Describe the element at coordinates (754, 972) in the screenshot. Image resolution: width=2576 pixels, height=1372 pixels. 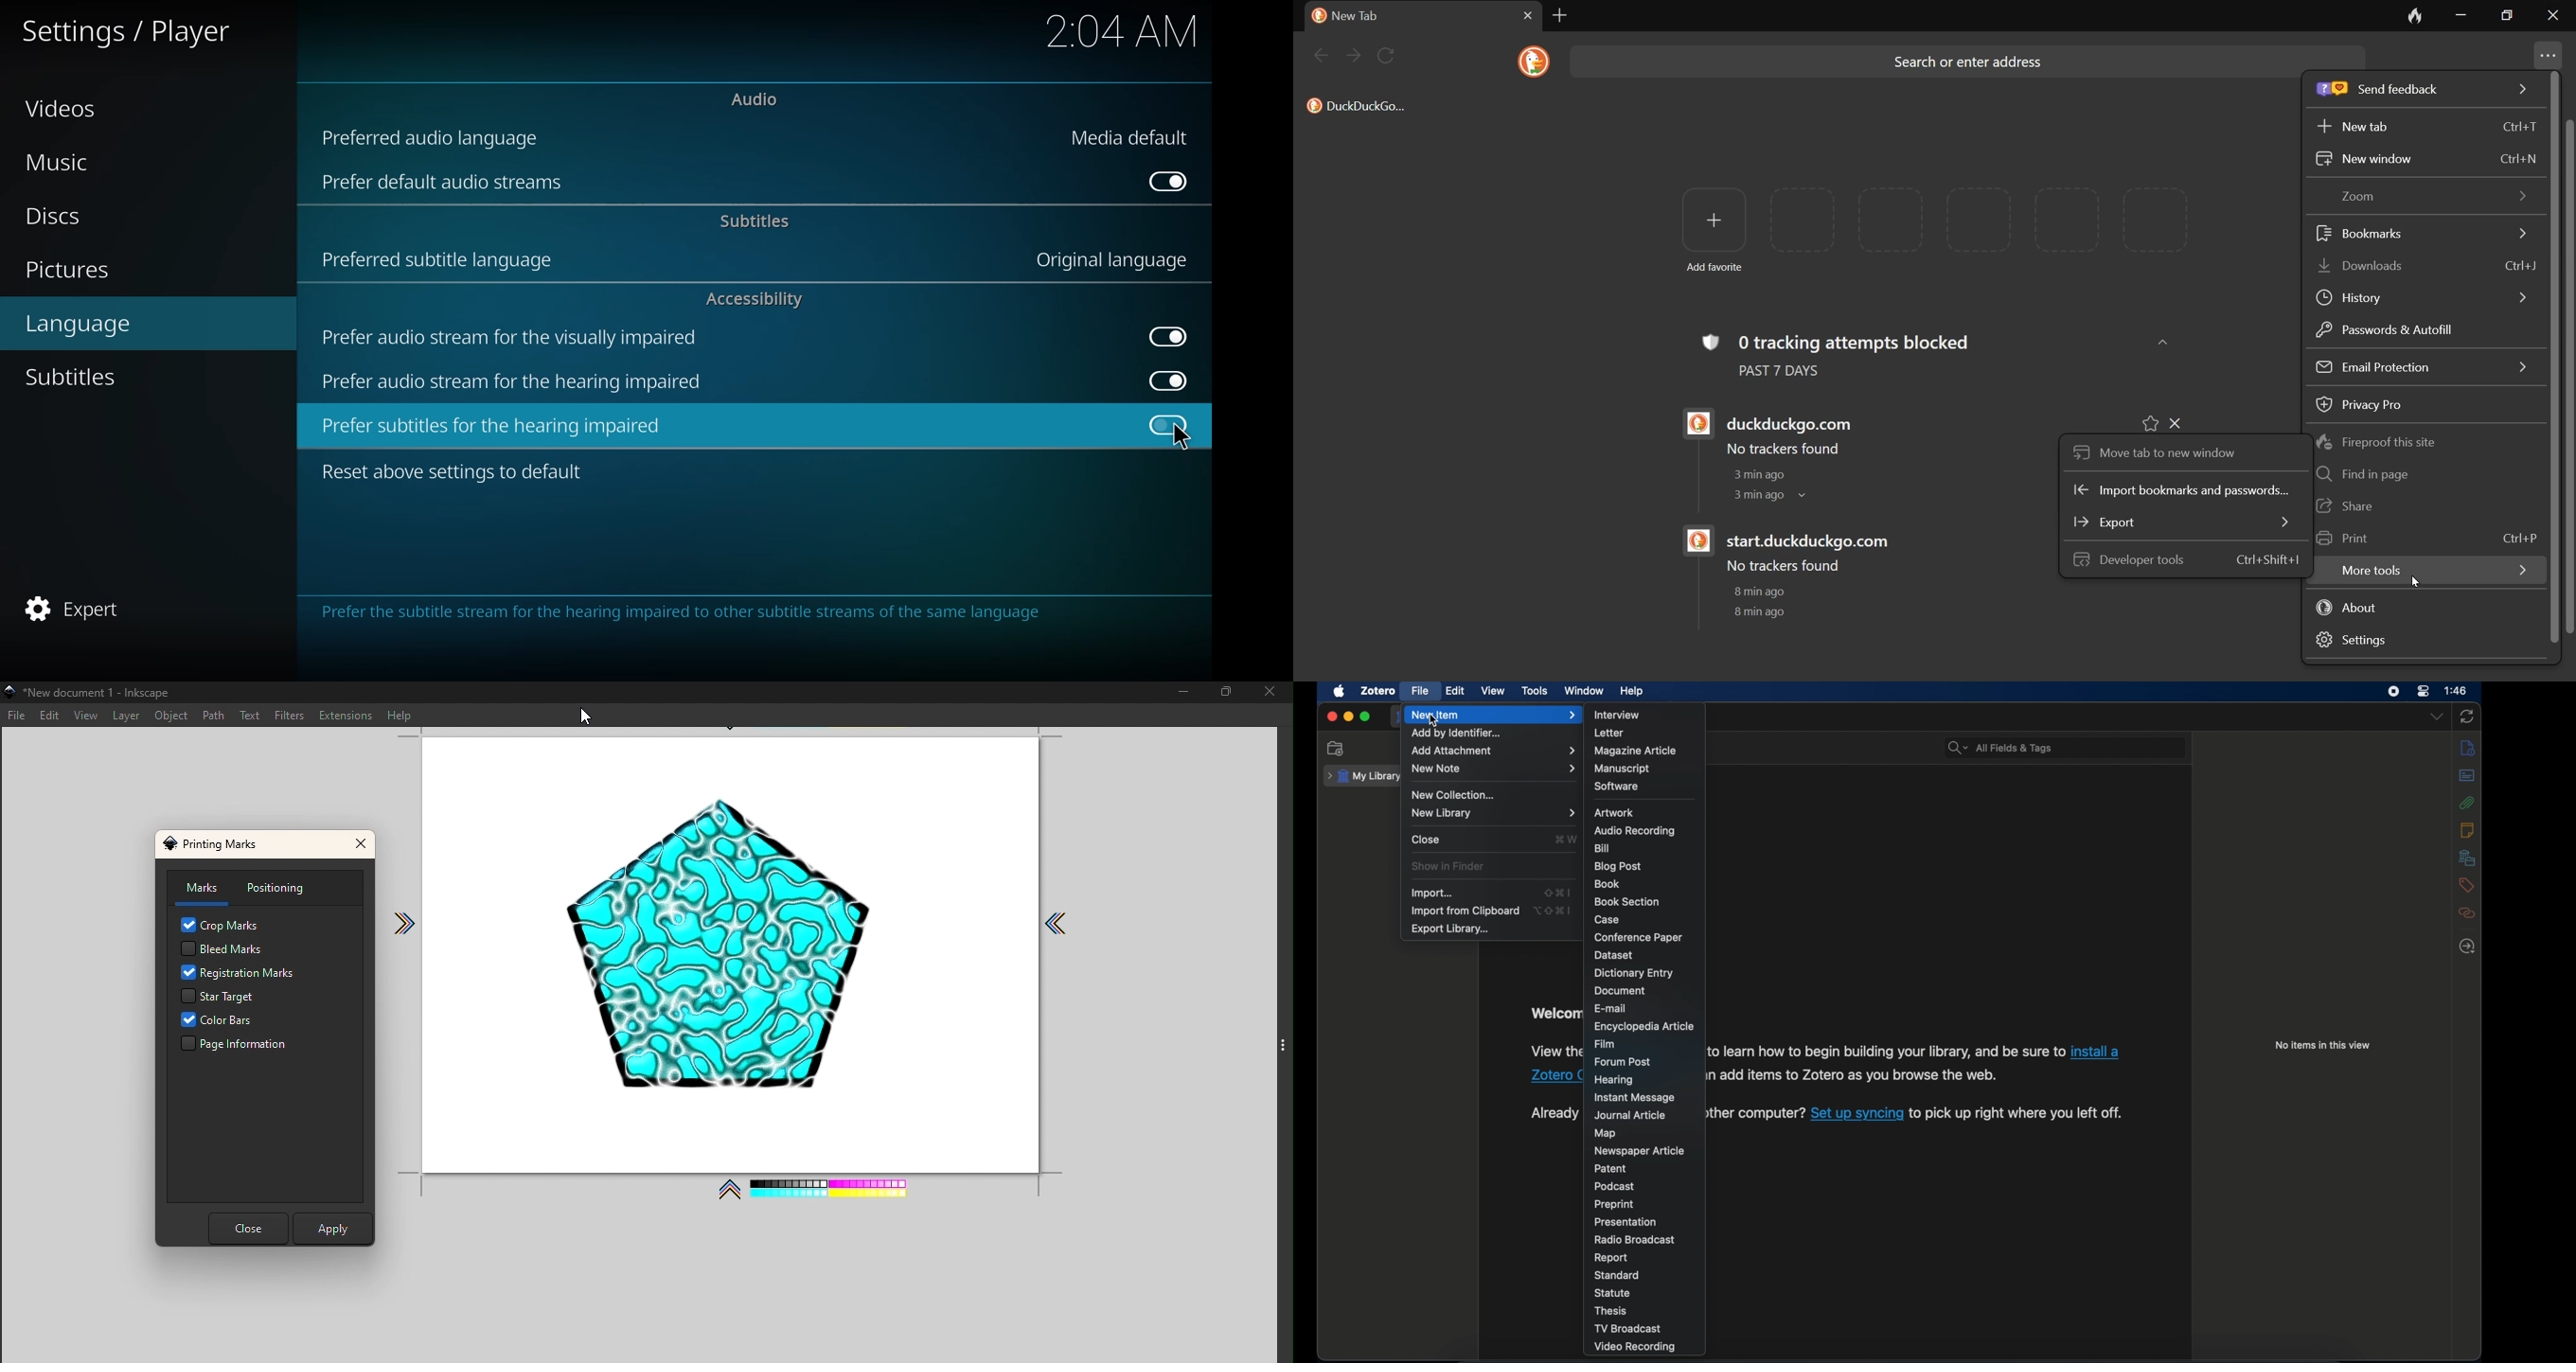
I see `Canvas` at that location.